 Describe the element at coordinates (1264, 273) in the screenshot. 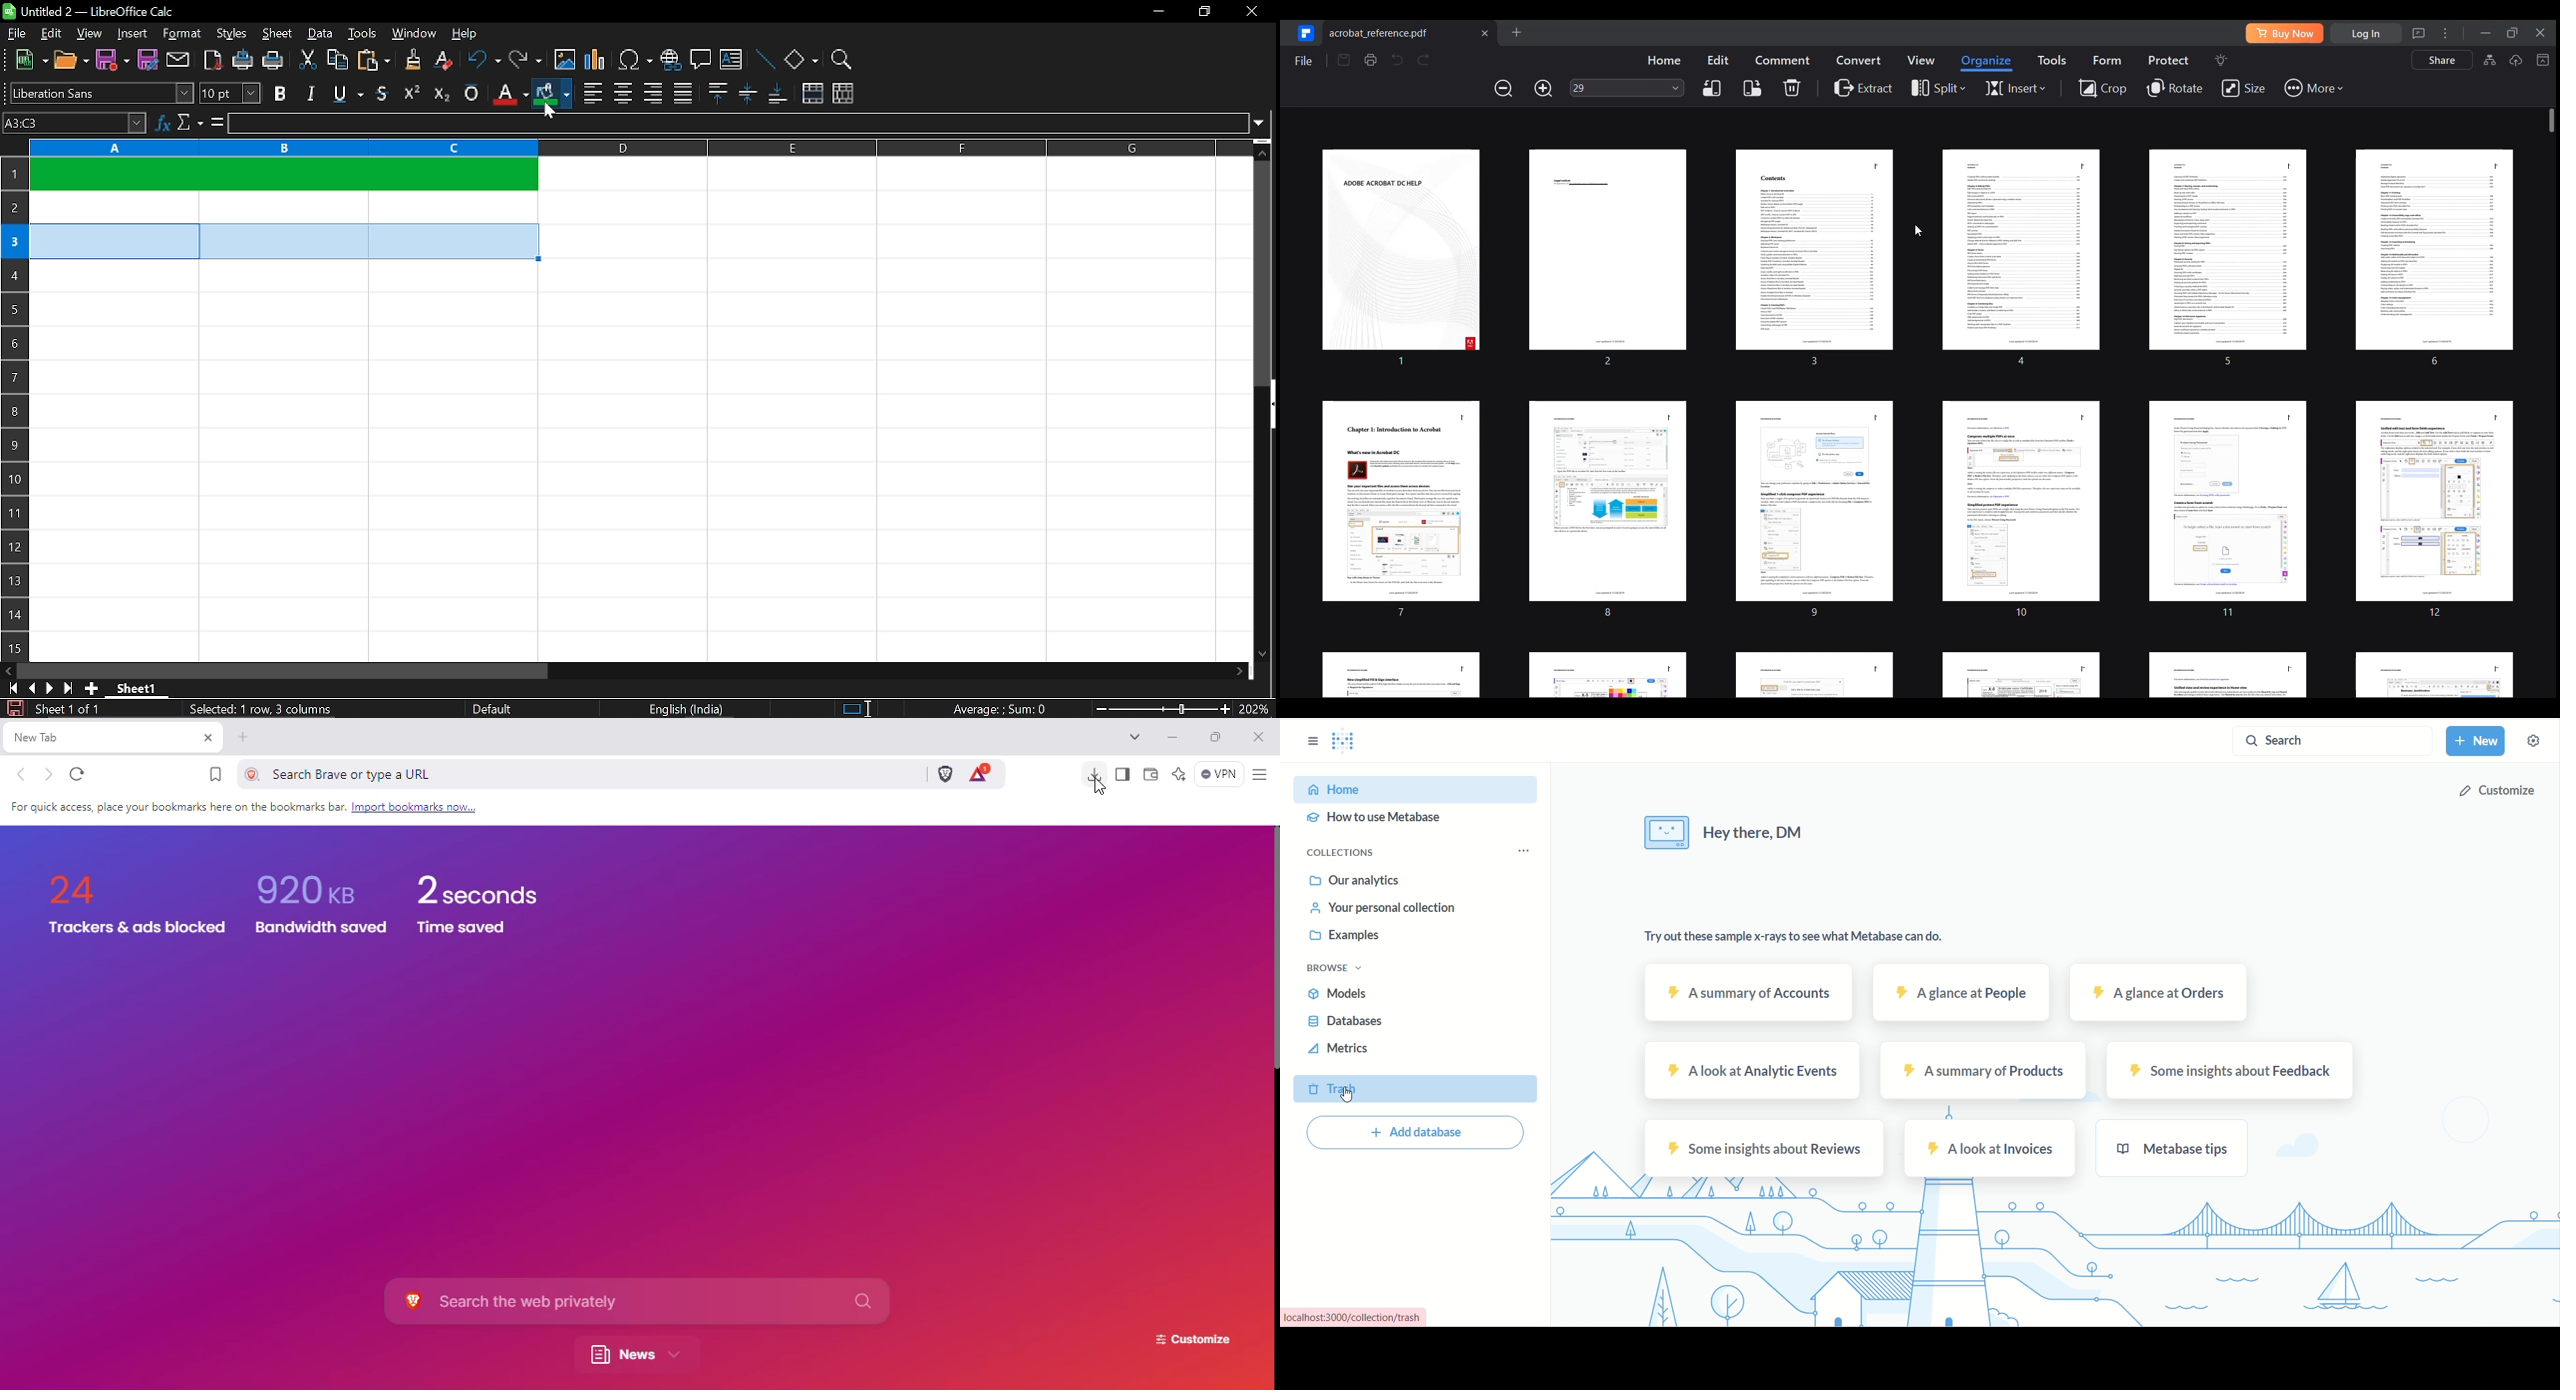

I see `vertical scrollbar` at that location.